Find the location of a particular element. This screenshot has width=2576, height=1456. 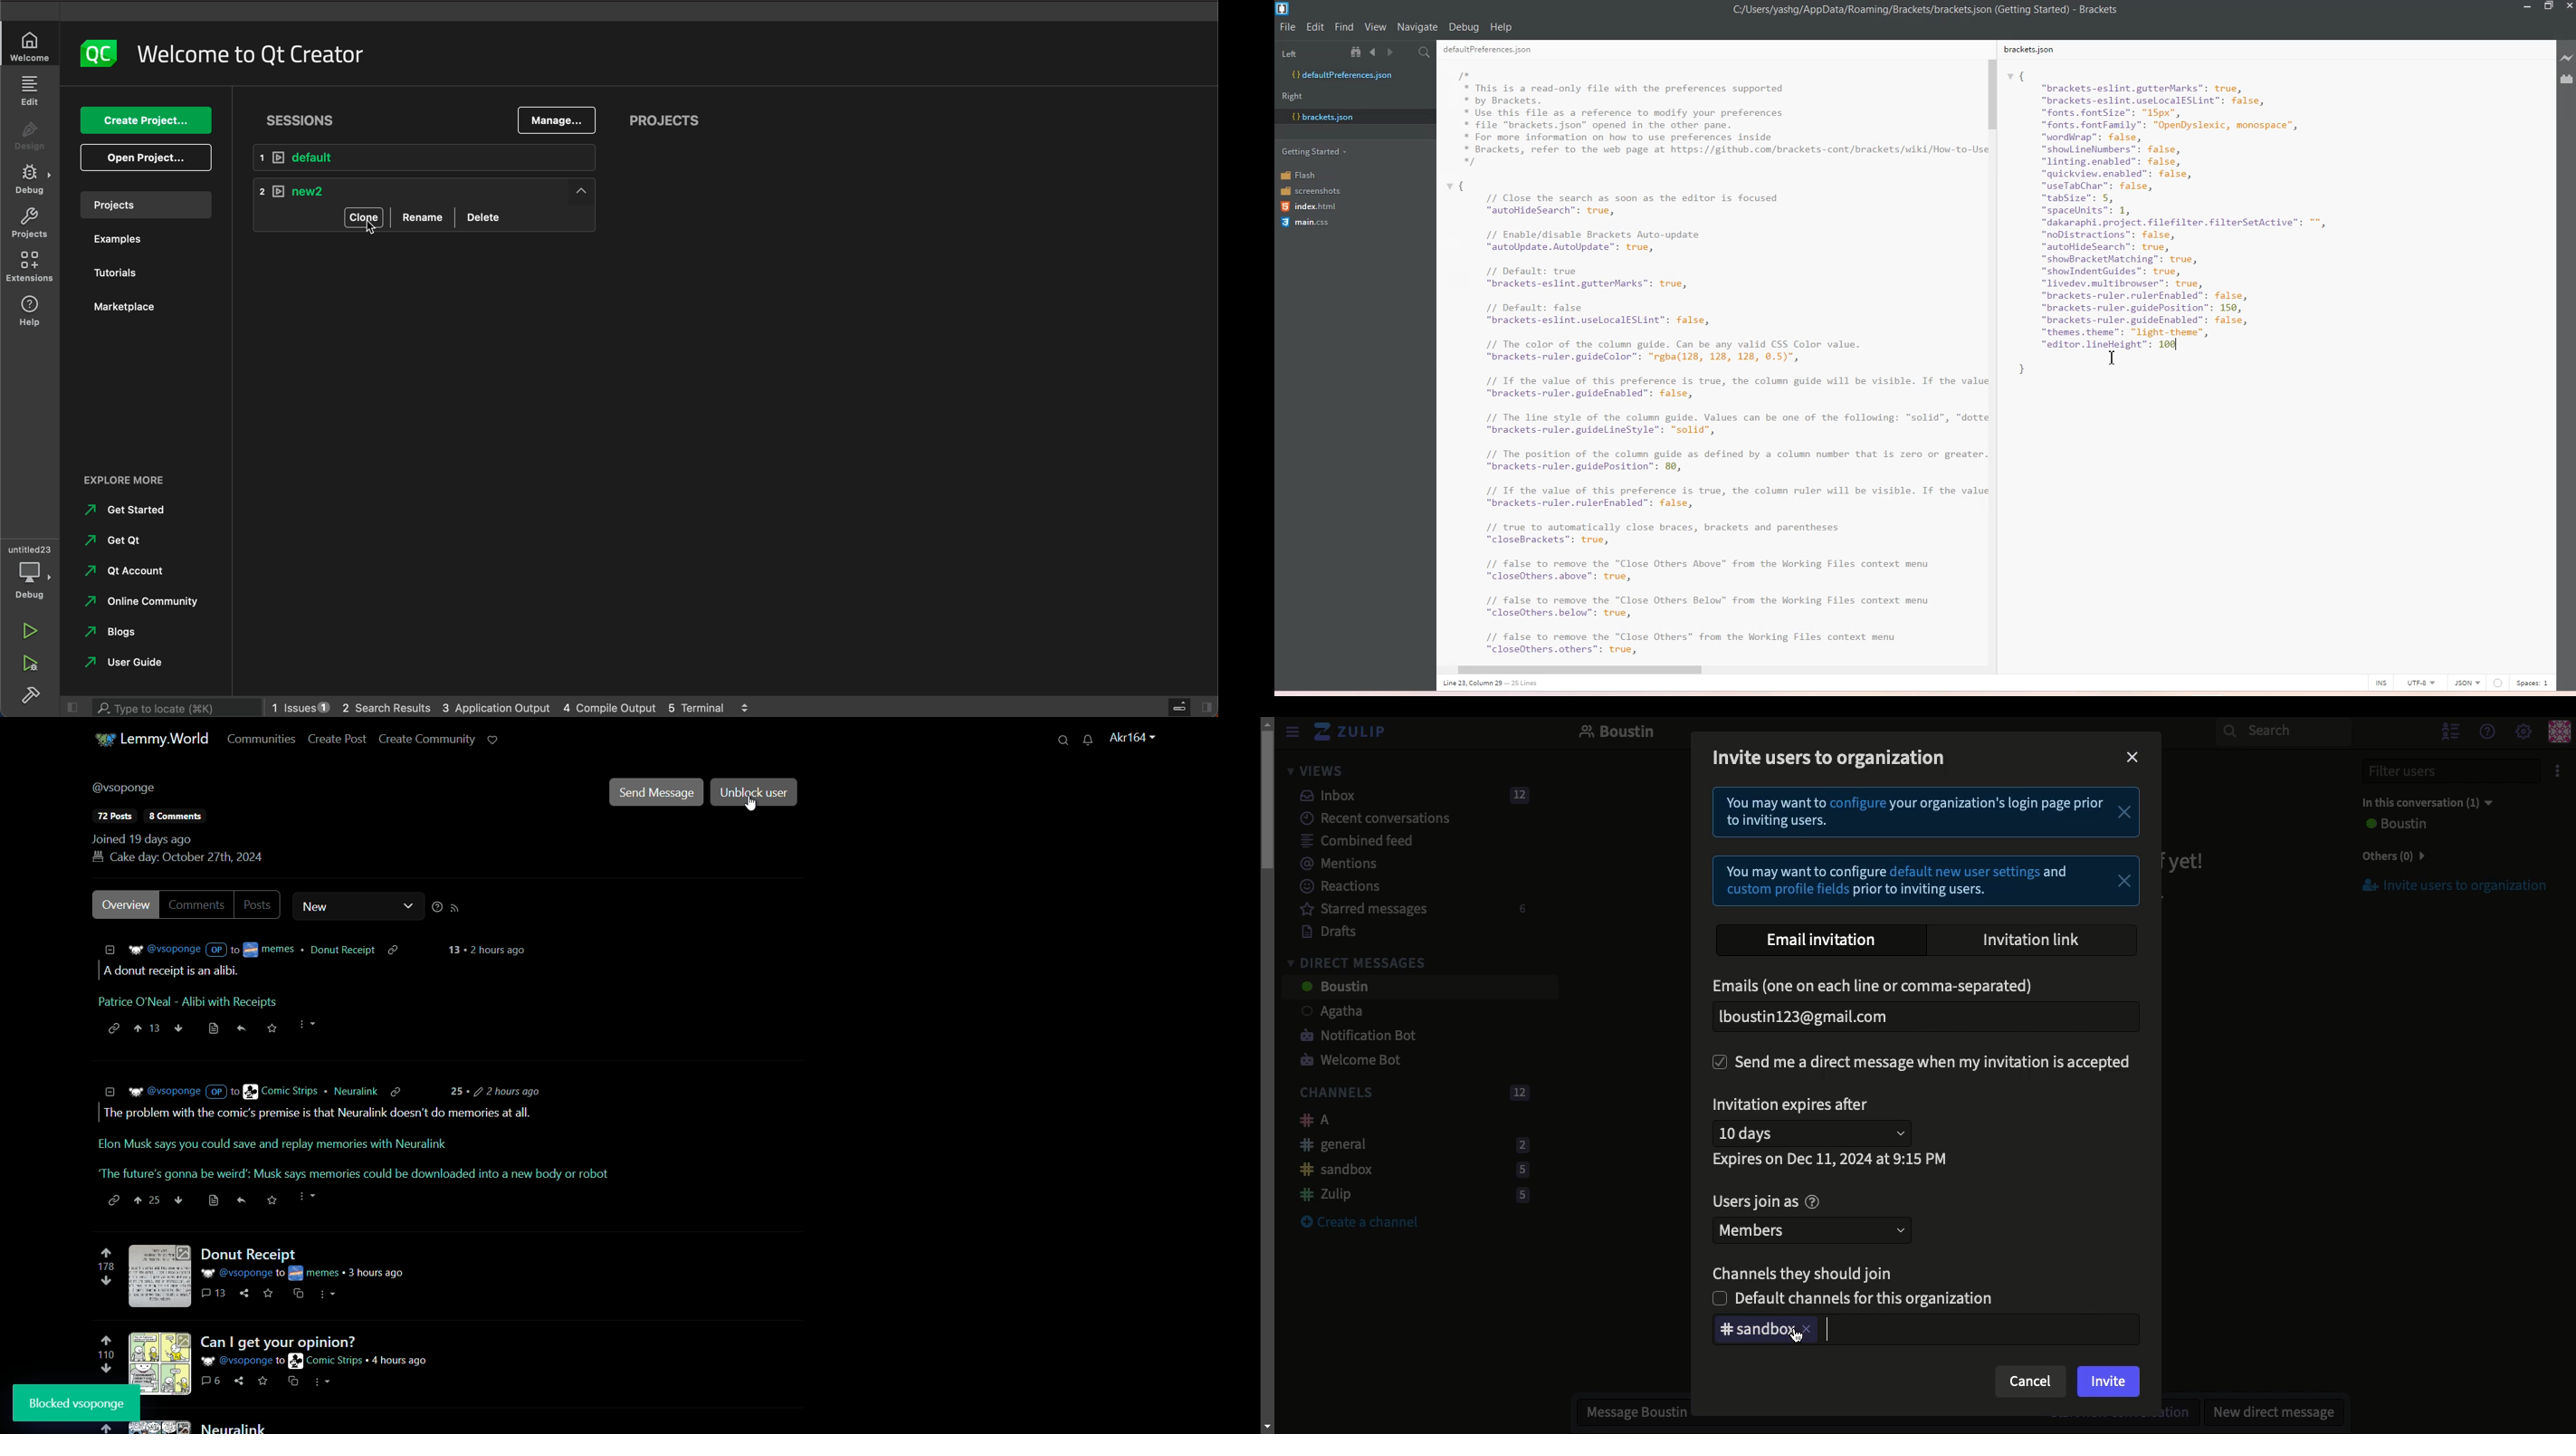

cursor is located at coordinates (372, 232).